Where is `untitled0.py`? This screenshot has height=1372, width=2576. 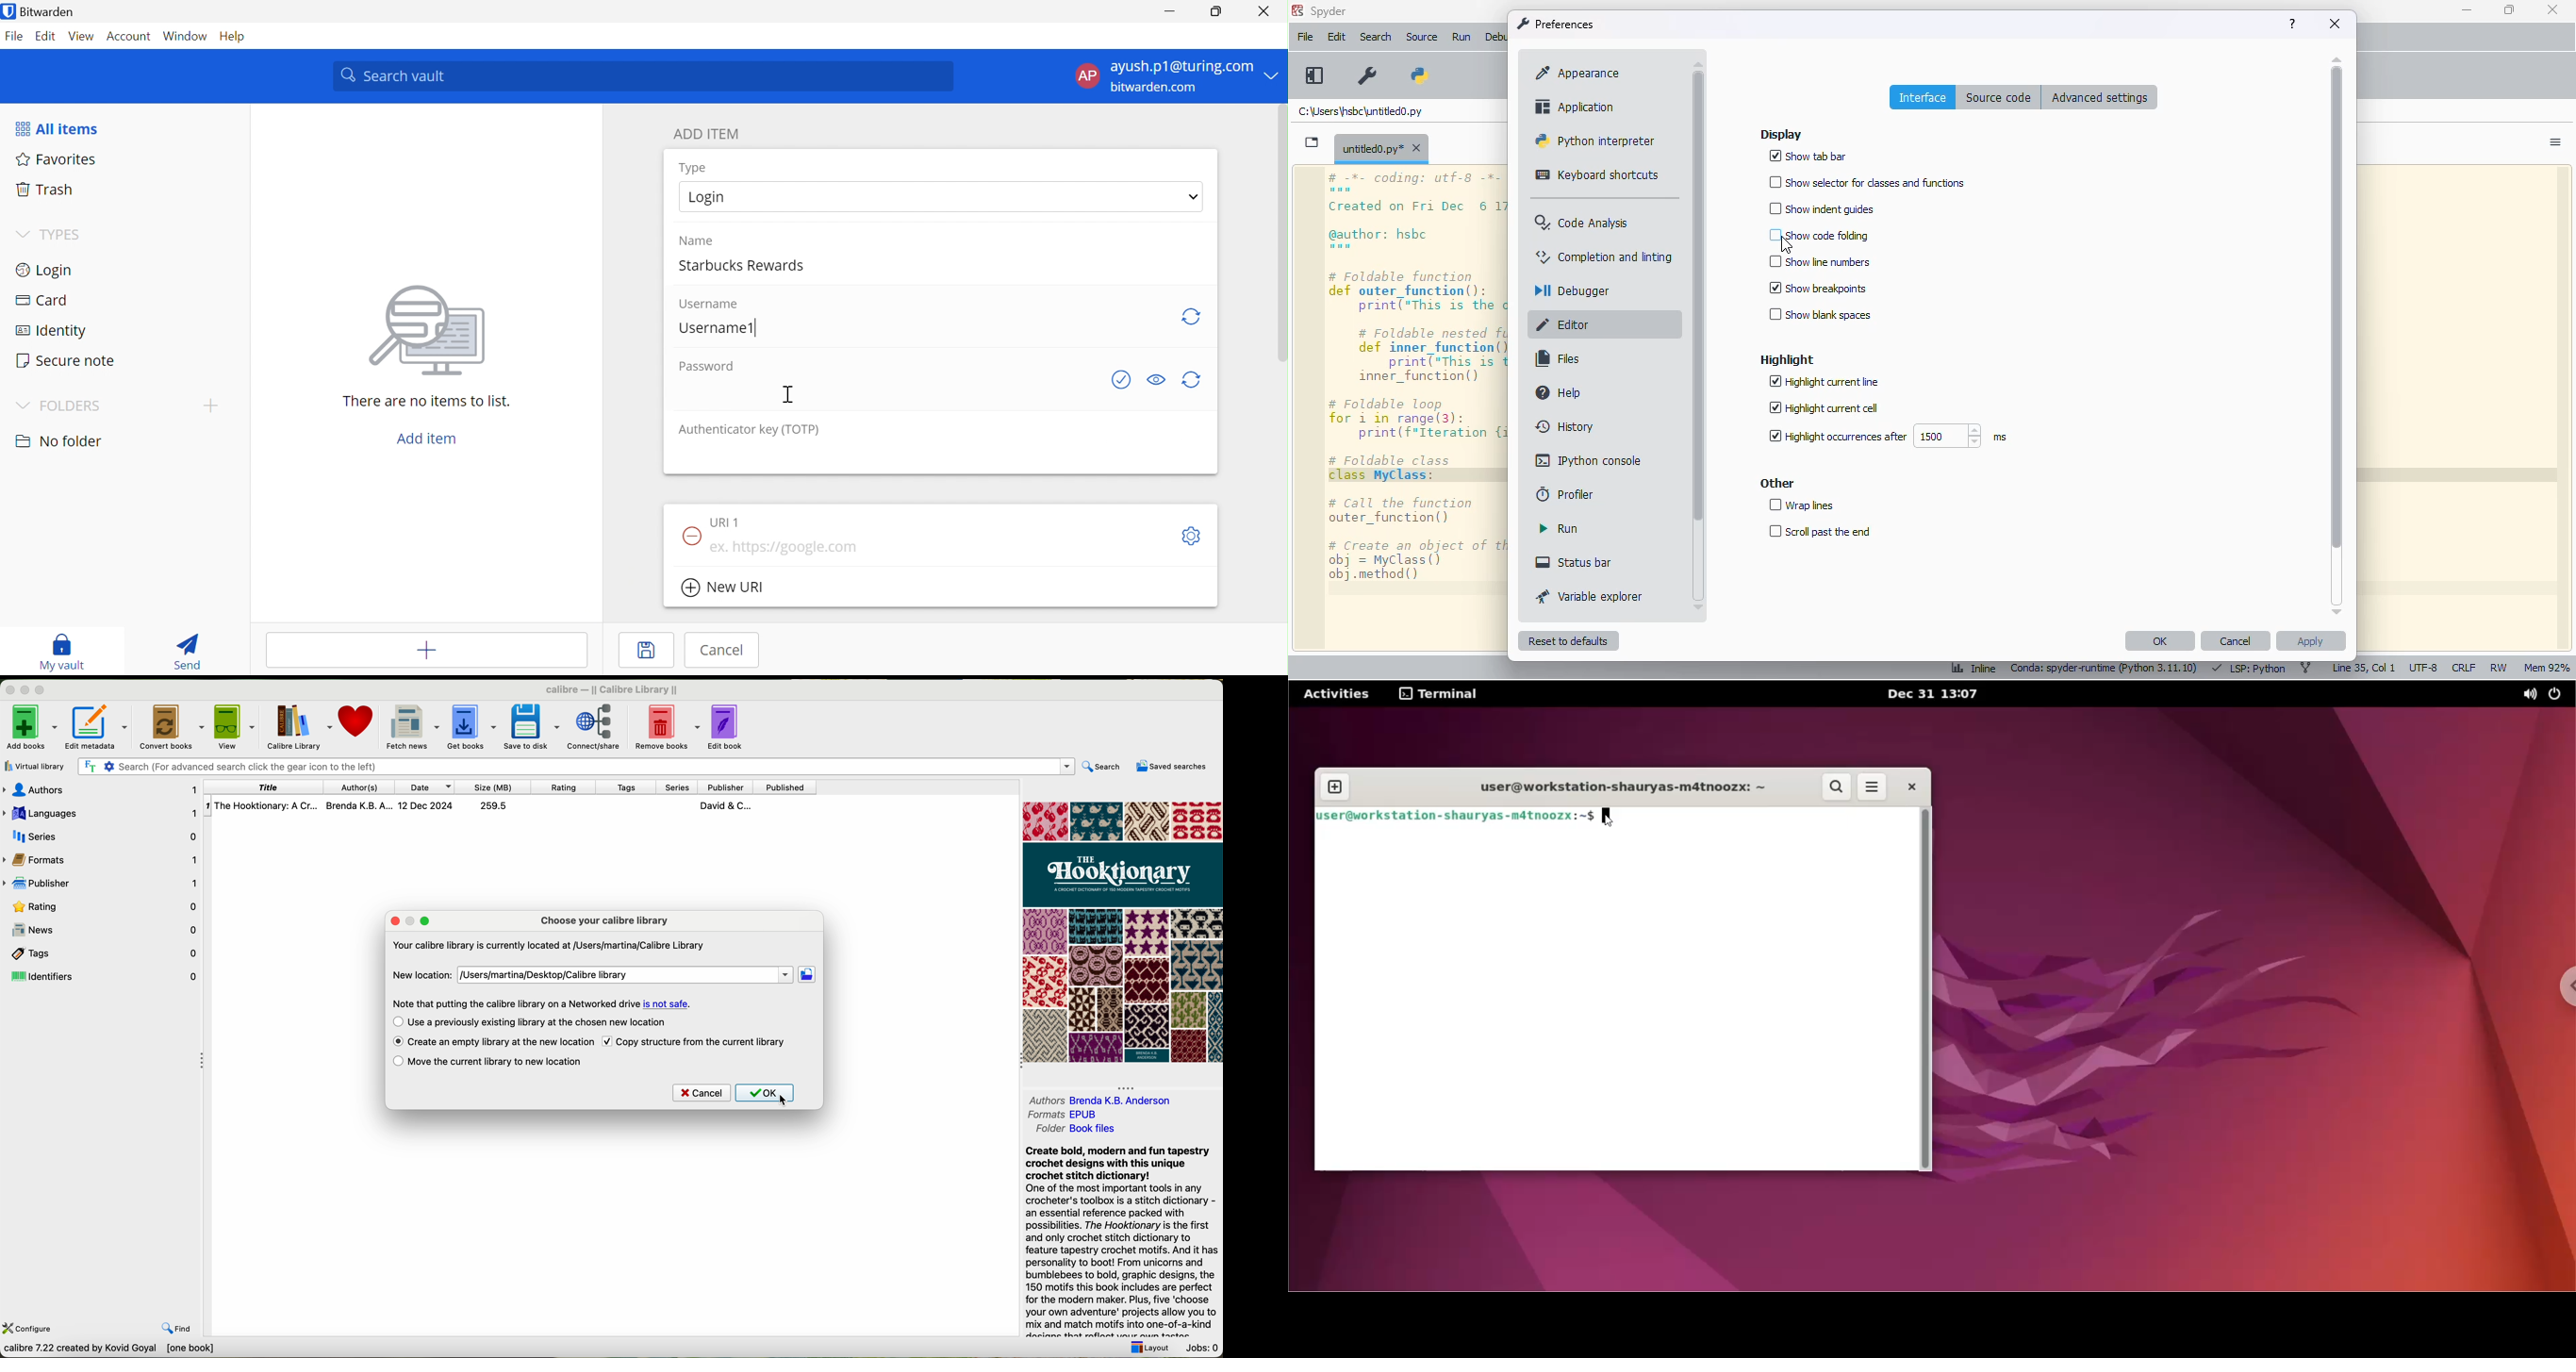 untitled0.py is located at coordinates (1381, 147).